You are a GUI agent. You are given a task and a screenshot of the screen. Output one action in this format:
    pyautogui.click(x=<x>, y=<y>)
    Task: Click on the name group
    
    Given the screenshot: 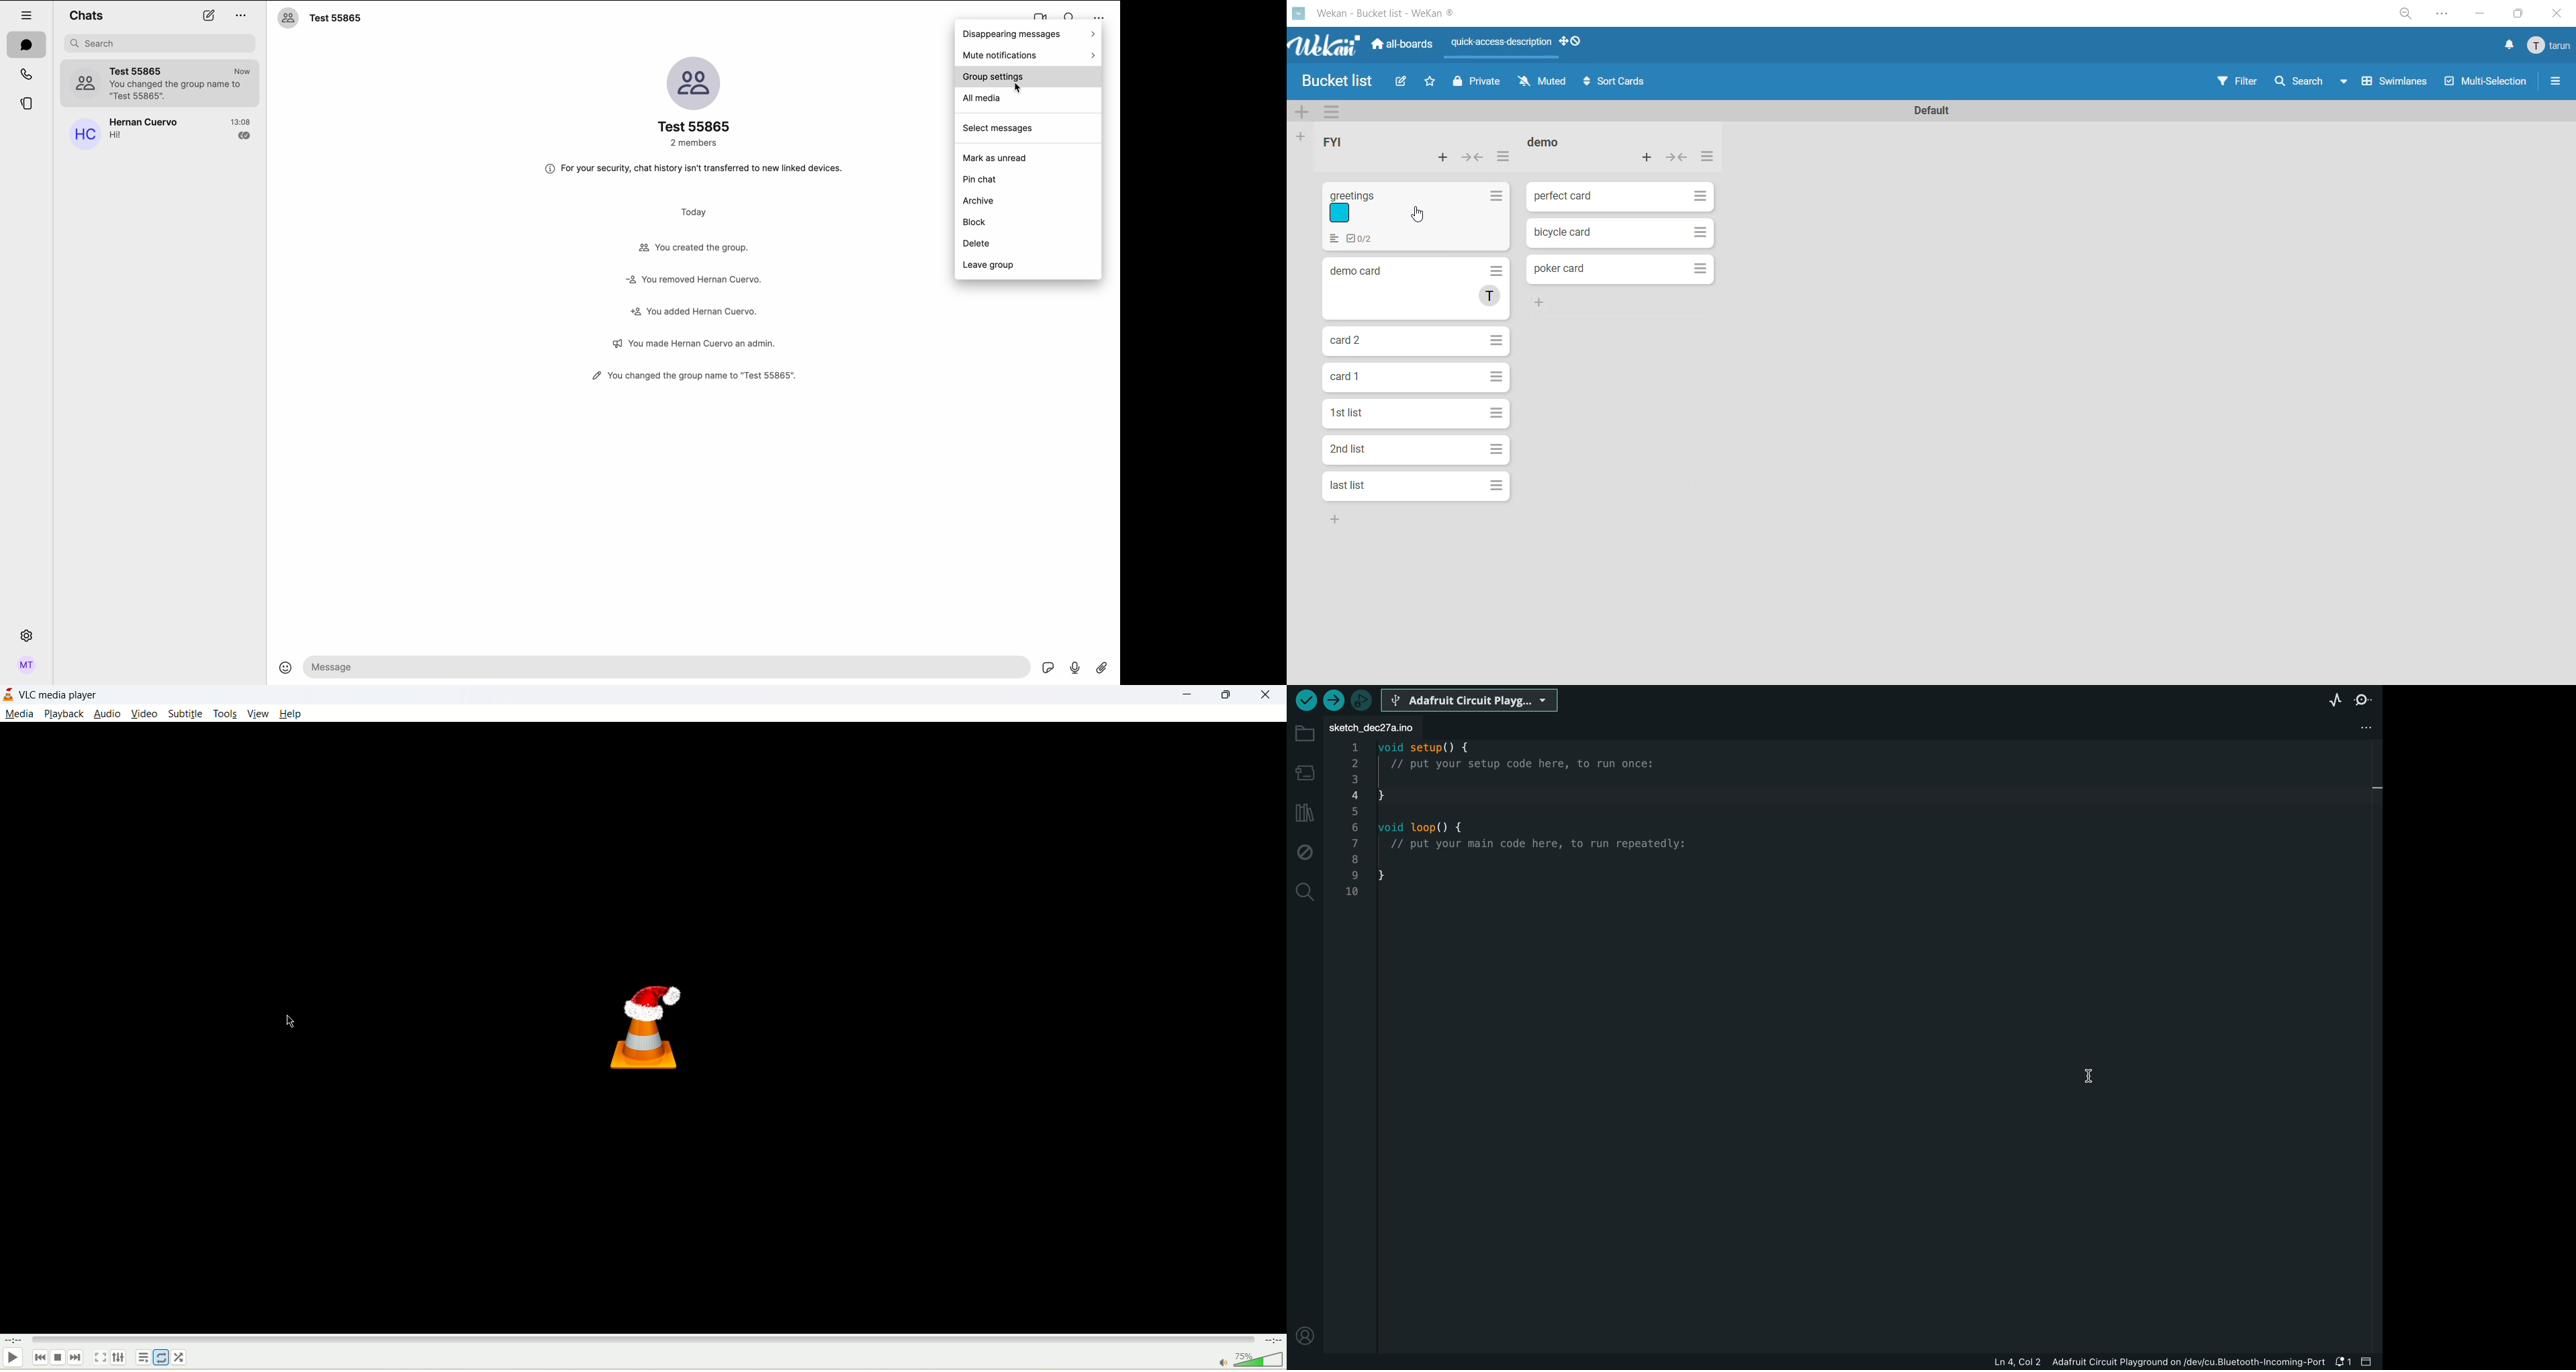 What is the action you would take?
    pyautogui.click(x=340, y=19)
    